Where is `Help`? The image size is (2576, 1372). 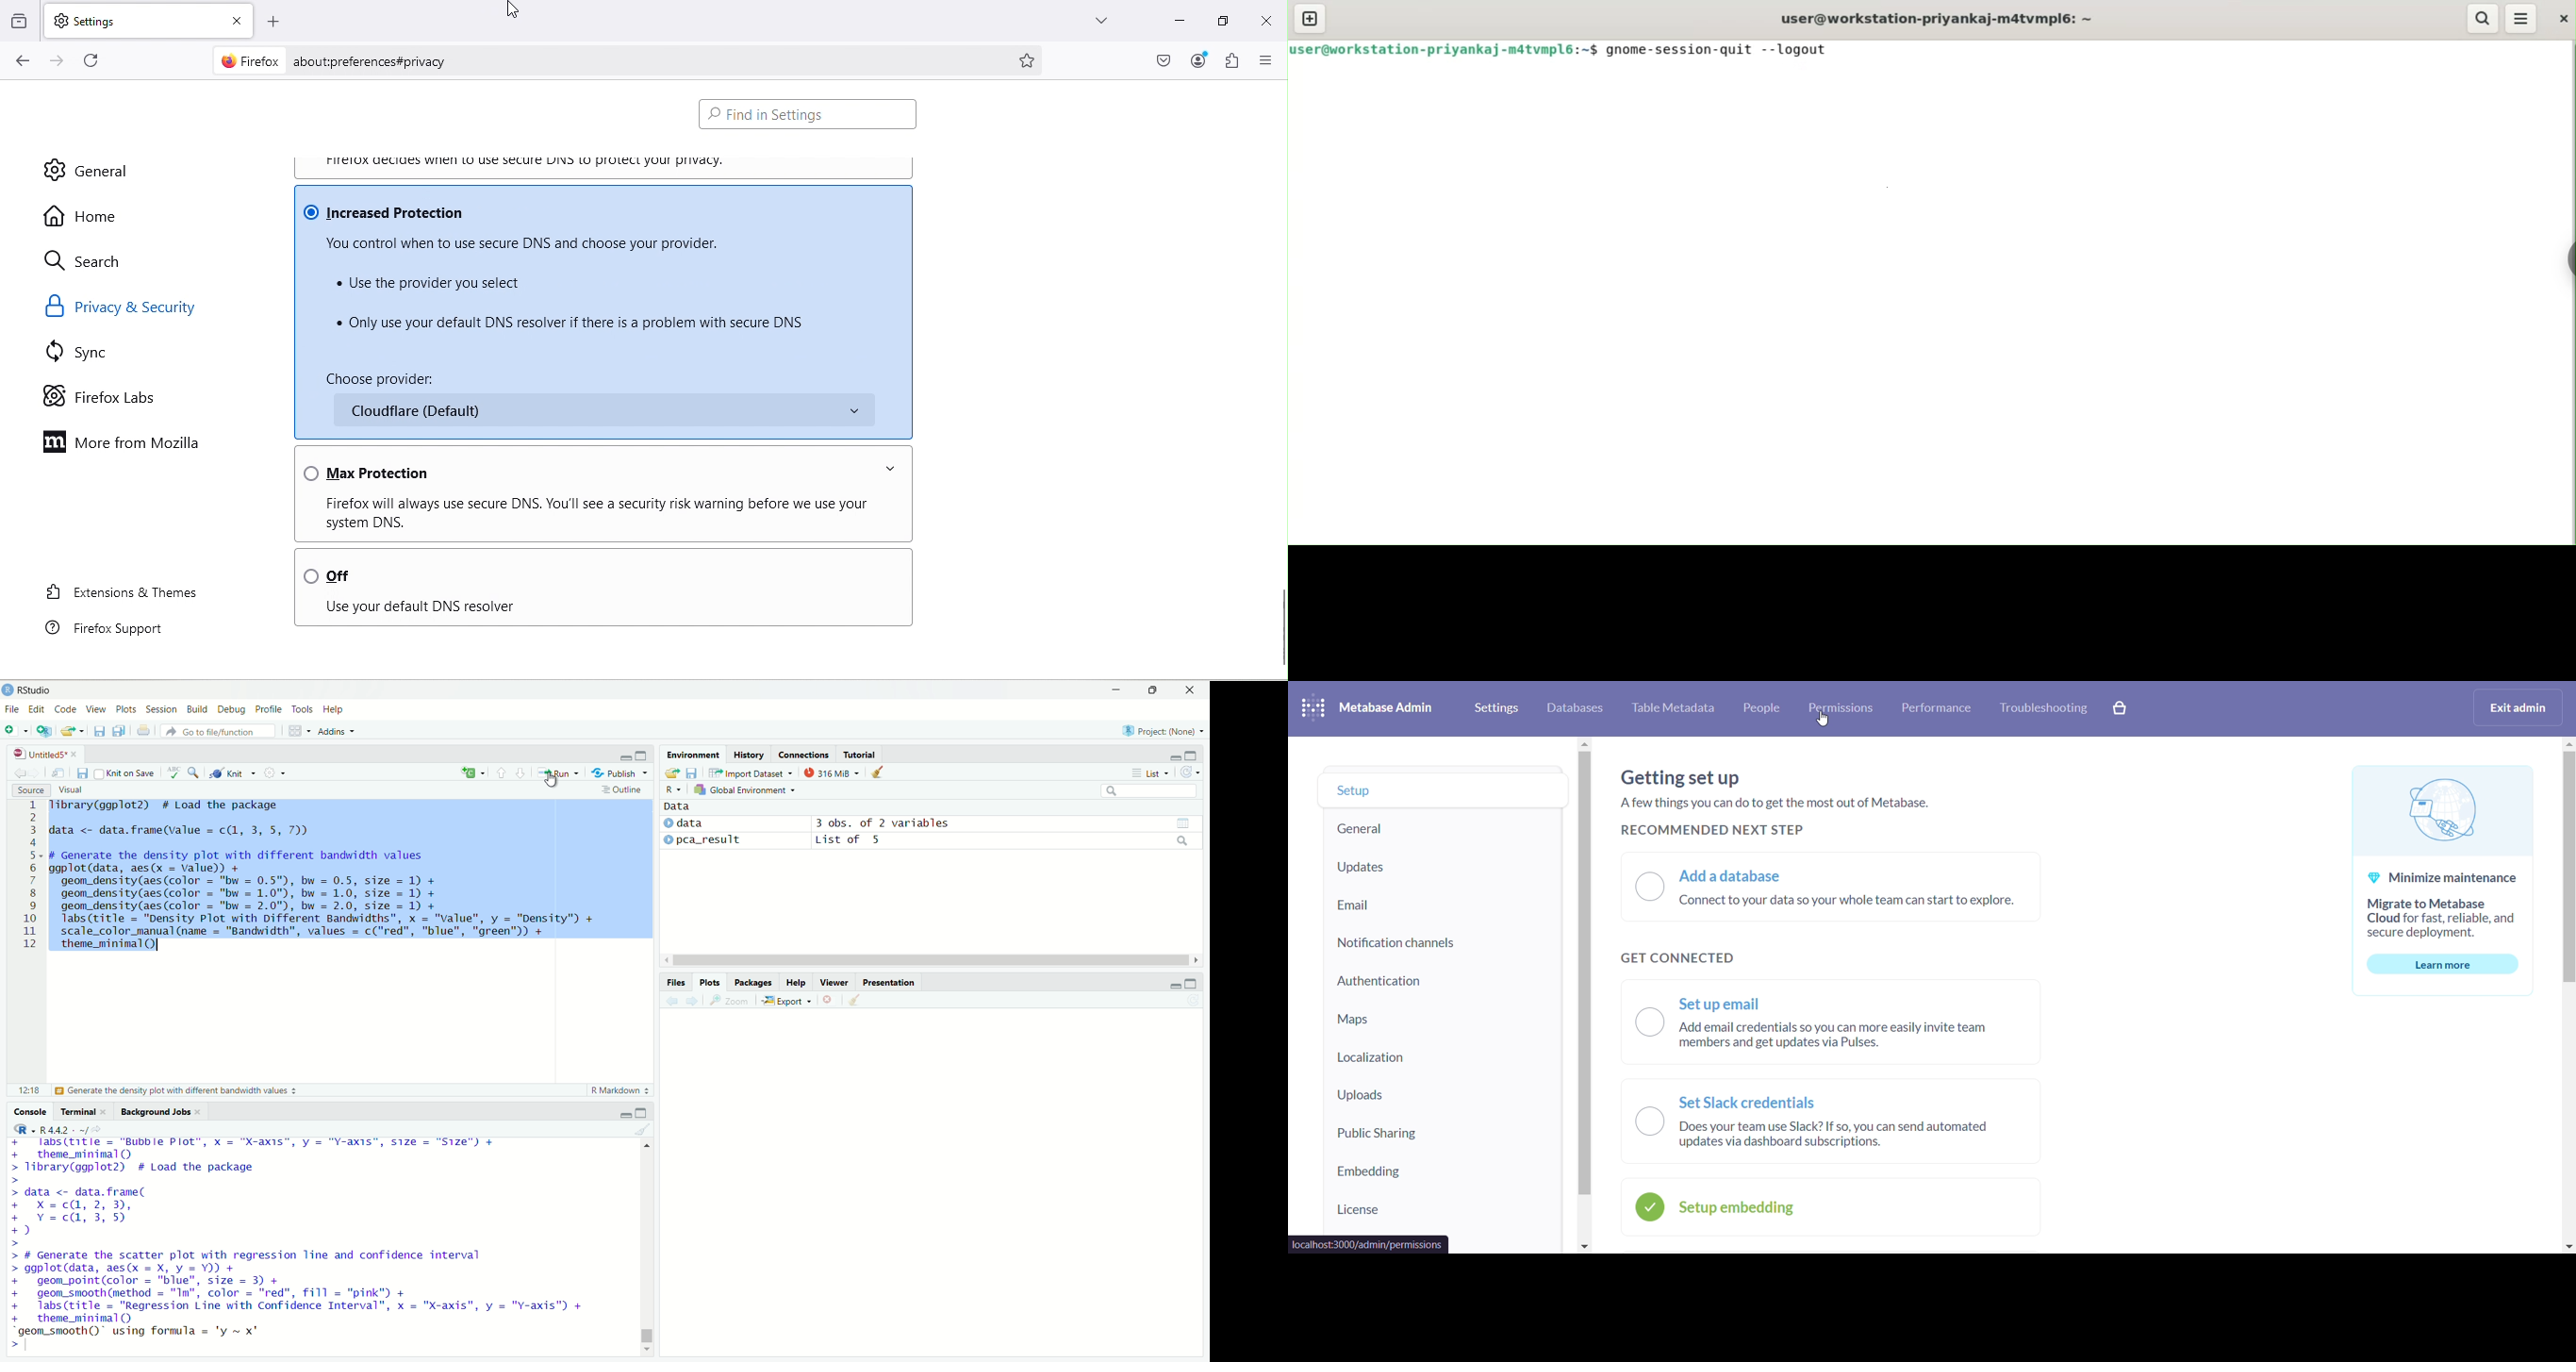 Help is located at coordinates (334, 709).